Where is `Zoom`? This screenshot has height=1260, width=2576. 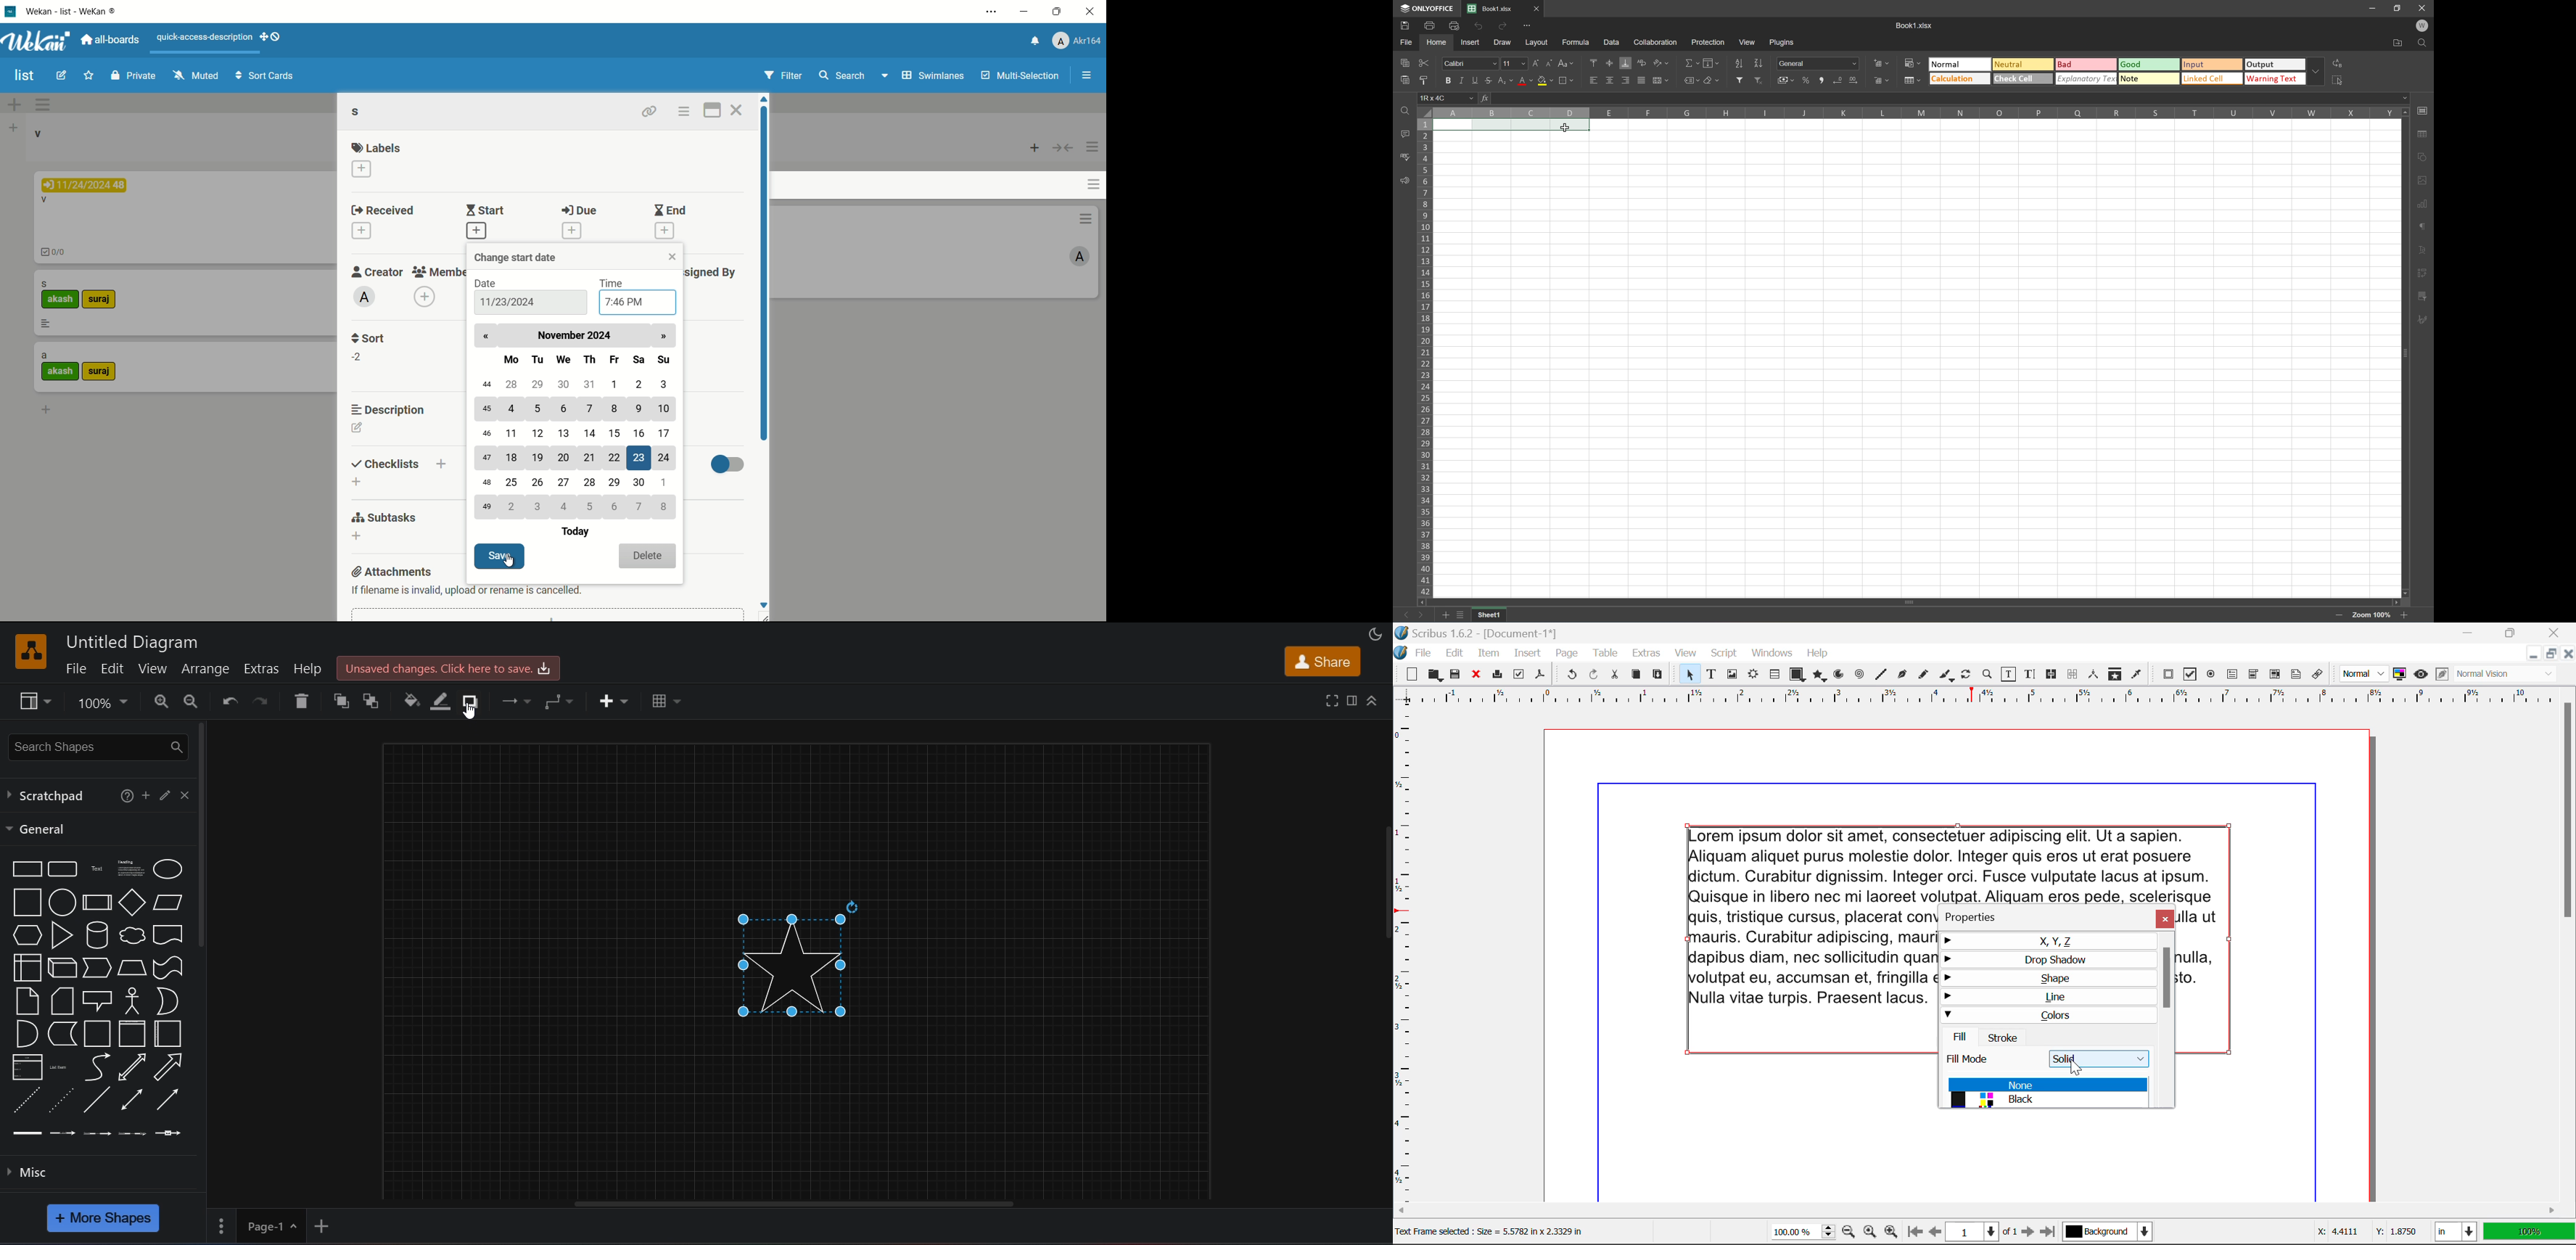 Zoom is located at coordinates (1988, 674).